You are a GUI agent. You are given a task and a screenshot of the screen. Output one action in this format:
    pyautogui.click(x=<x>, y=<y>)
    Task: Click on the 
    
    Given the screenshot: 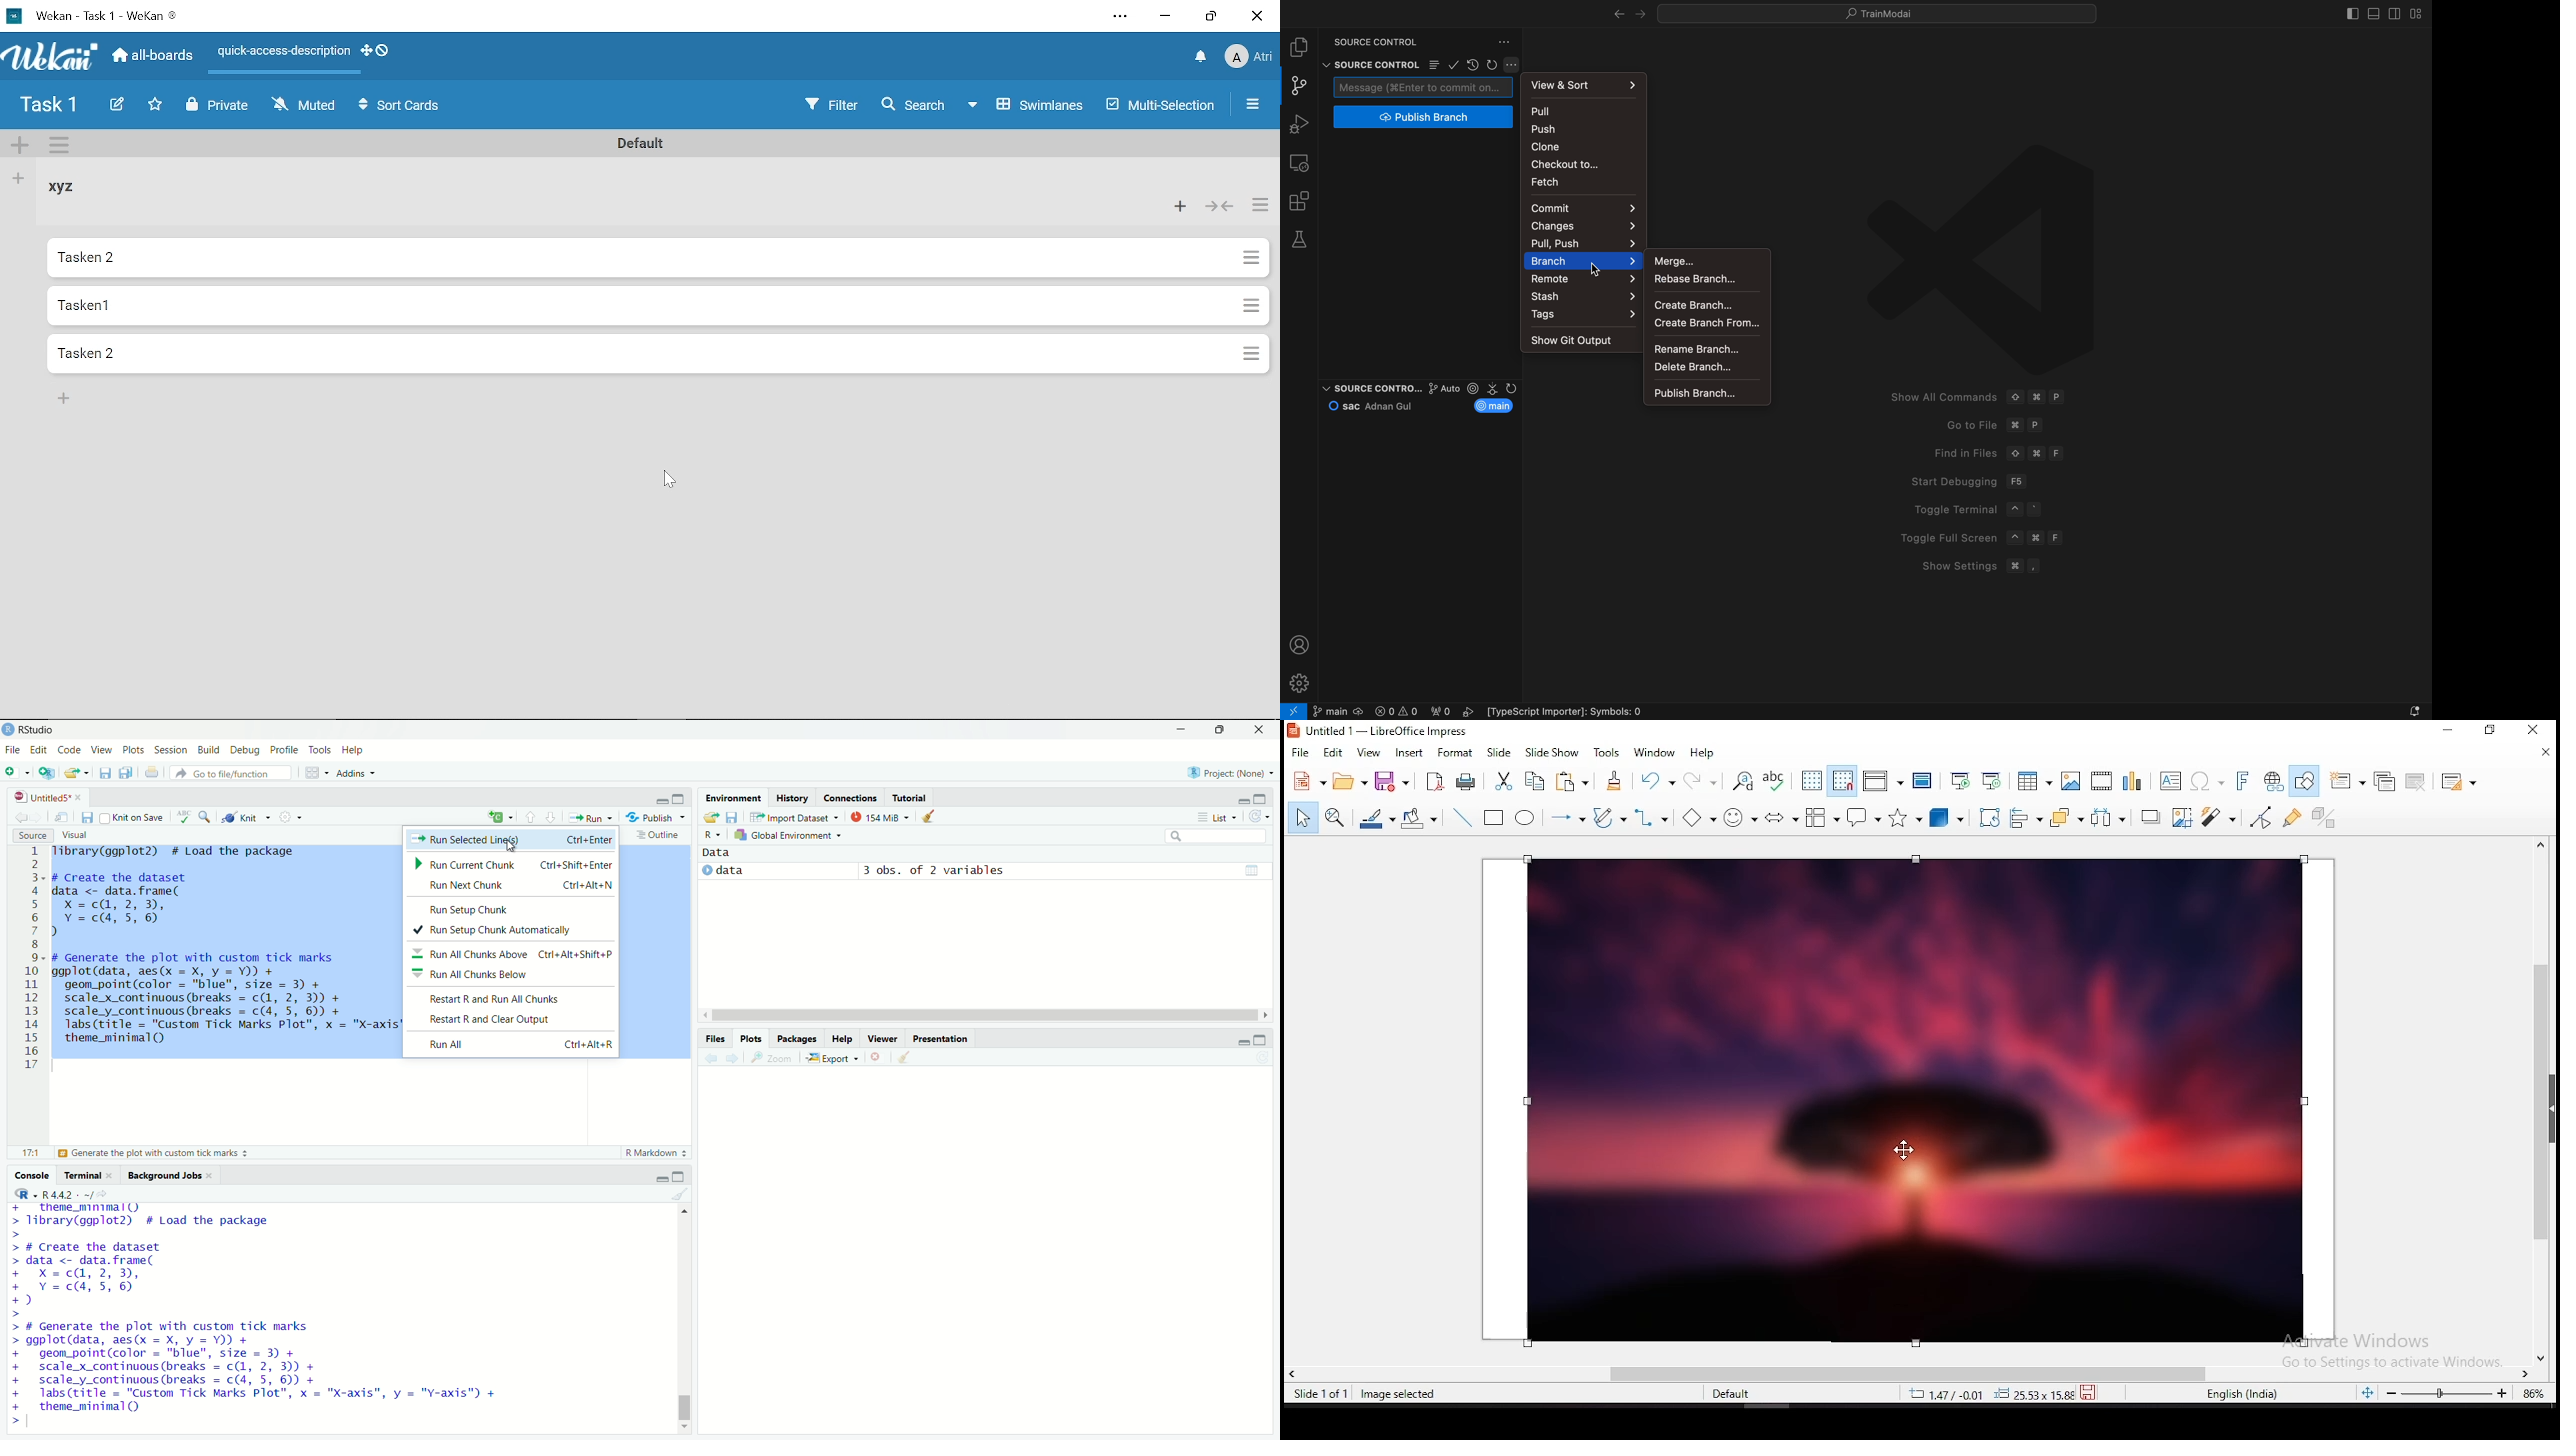 What is the action you would take?
    pyautogui.click(x=28, y=960)
    